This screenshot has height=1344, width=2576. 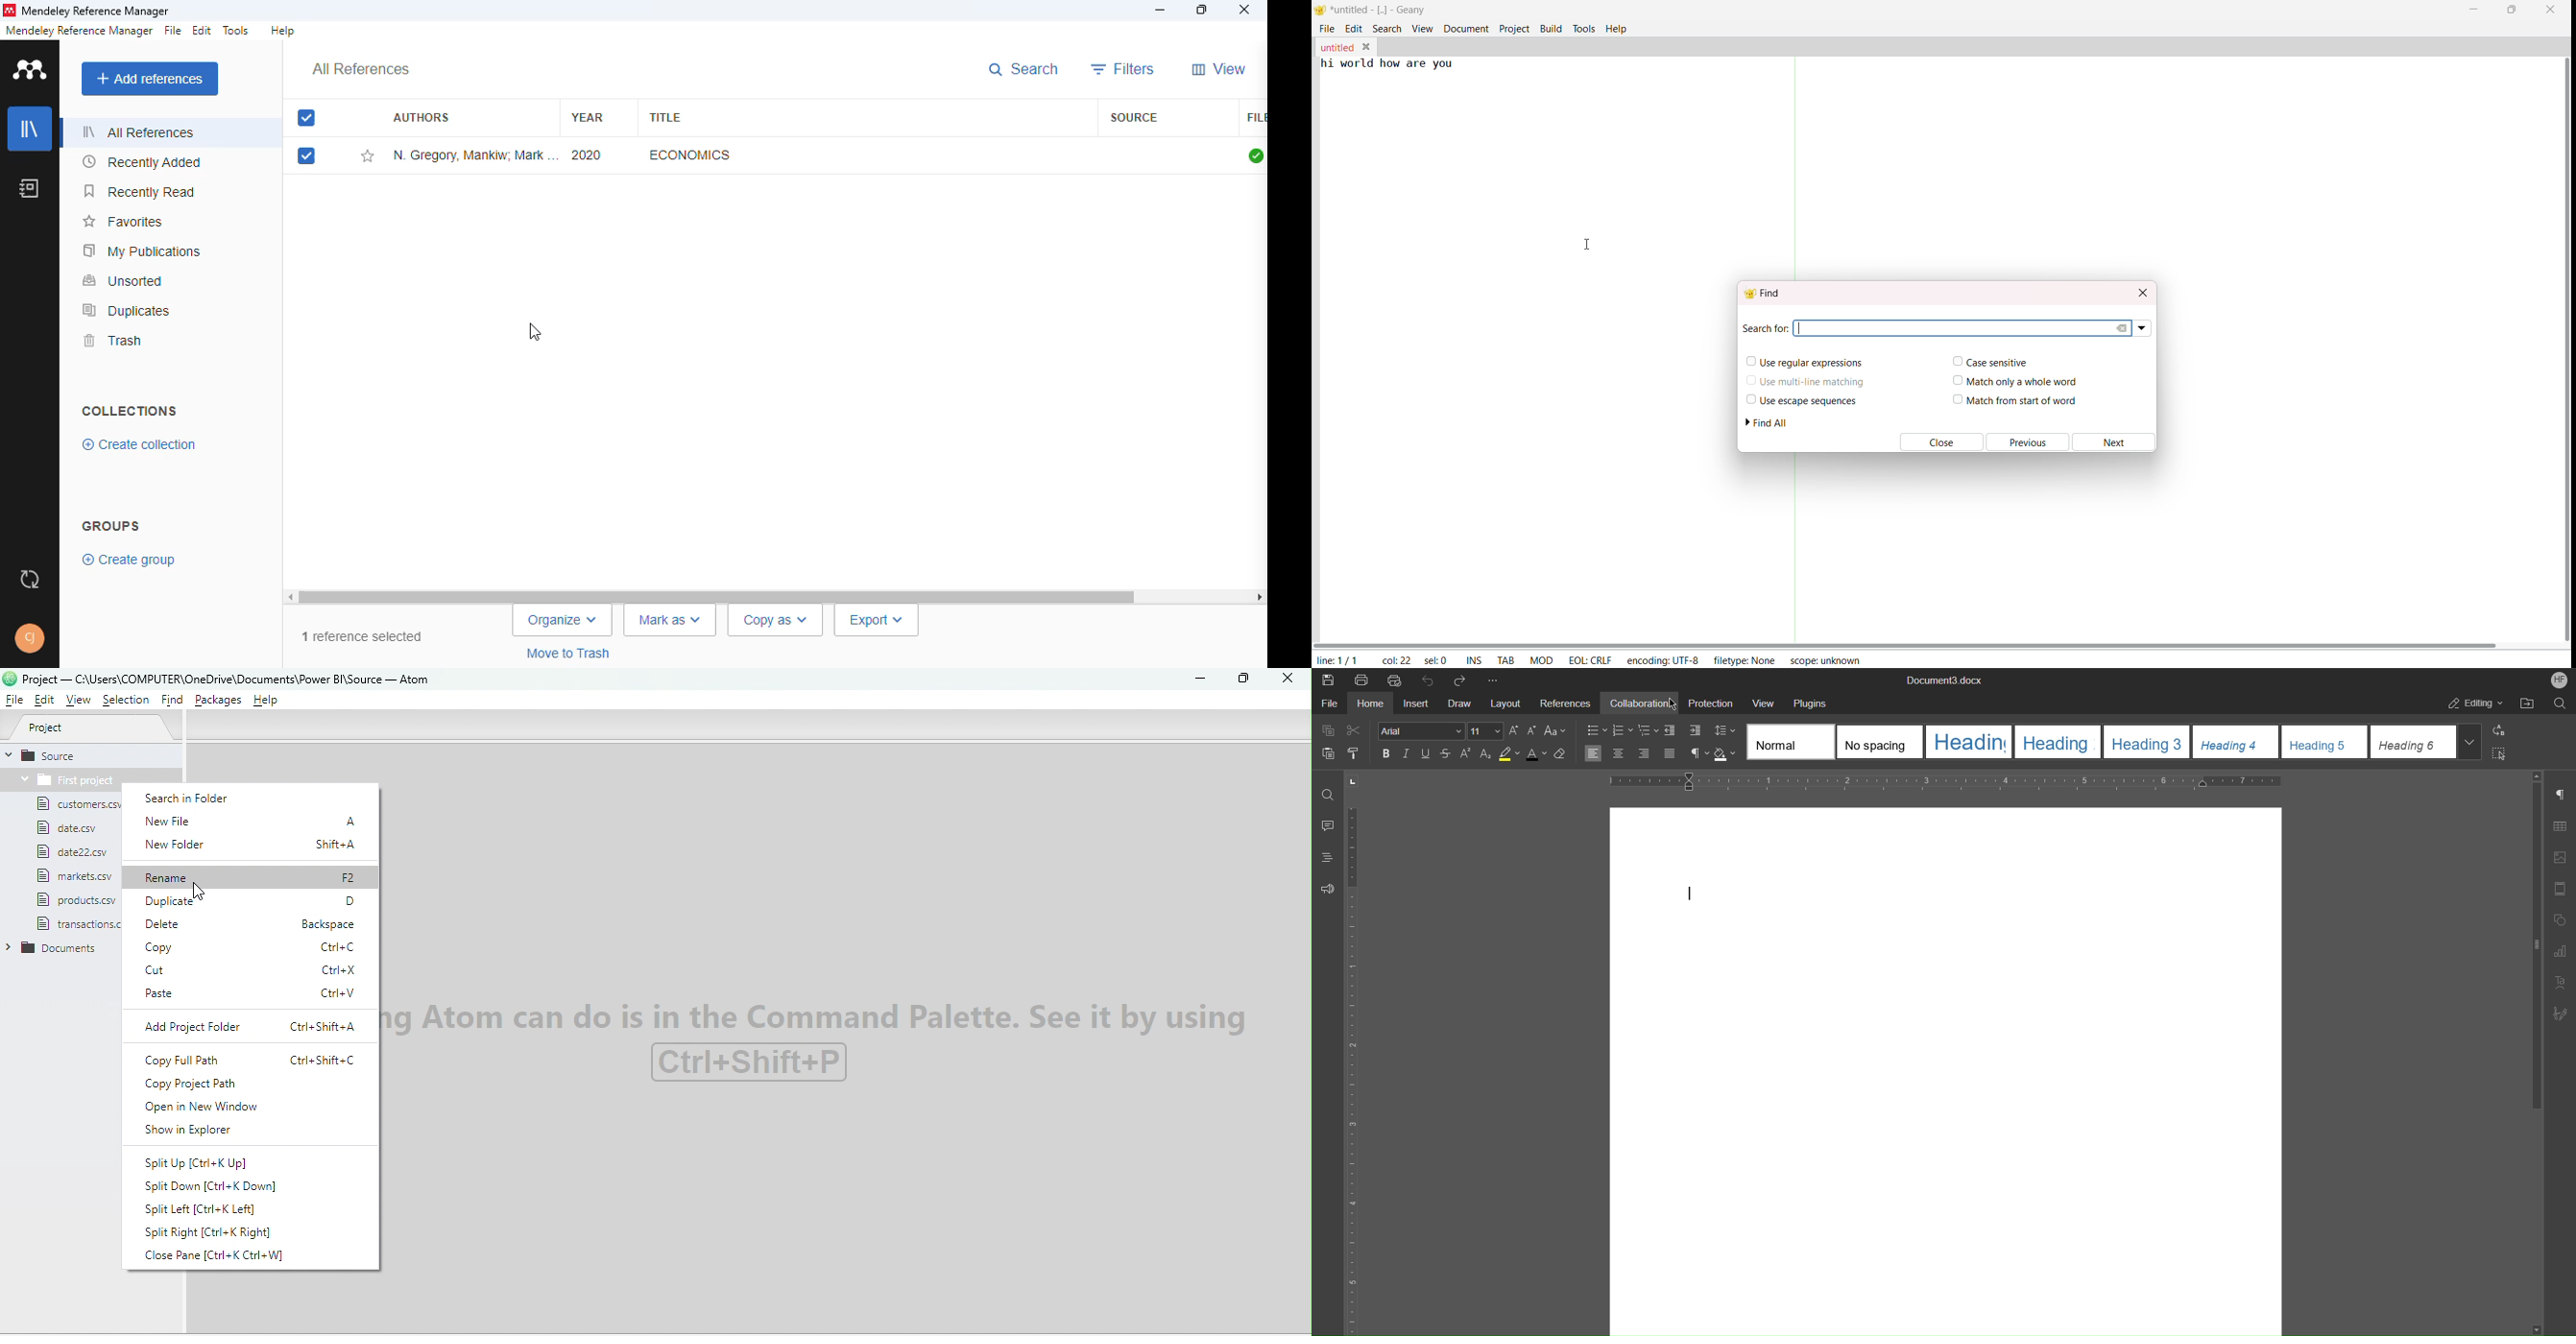 What do you see at coordinates (10, 679) in the screenshot?
I see `logo ` at bounding box center [10, 679].